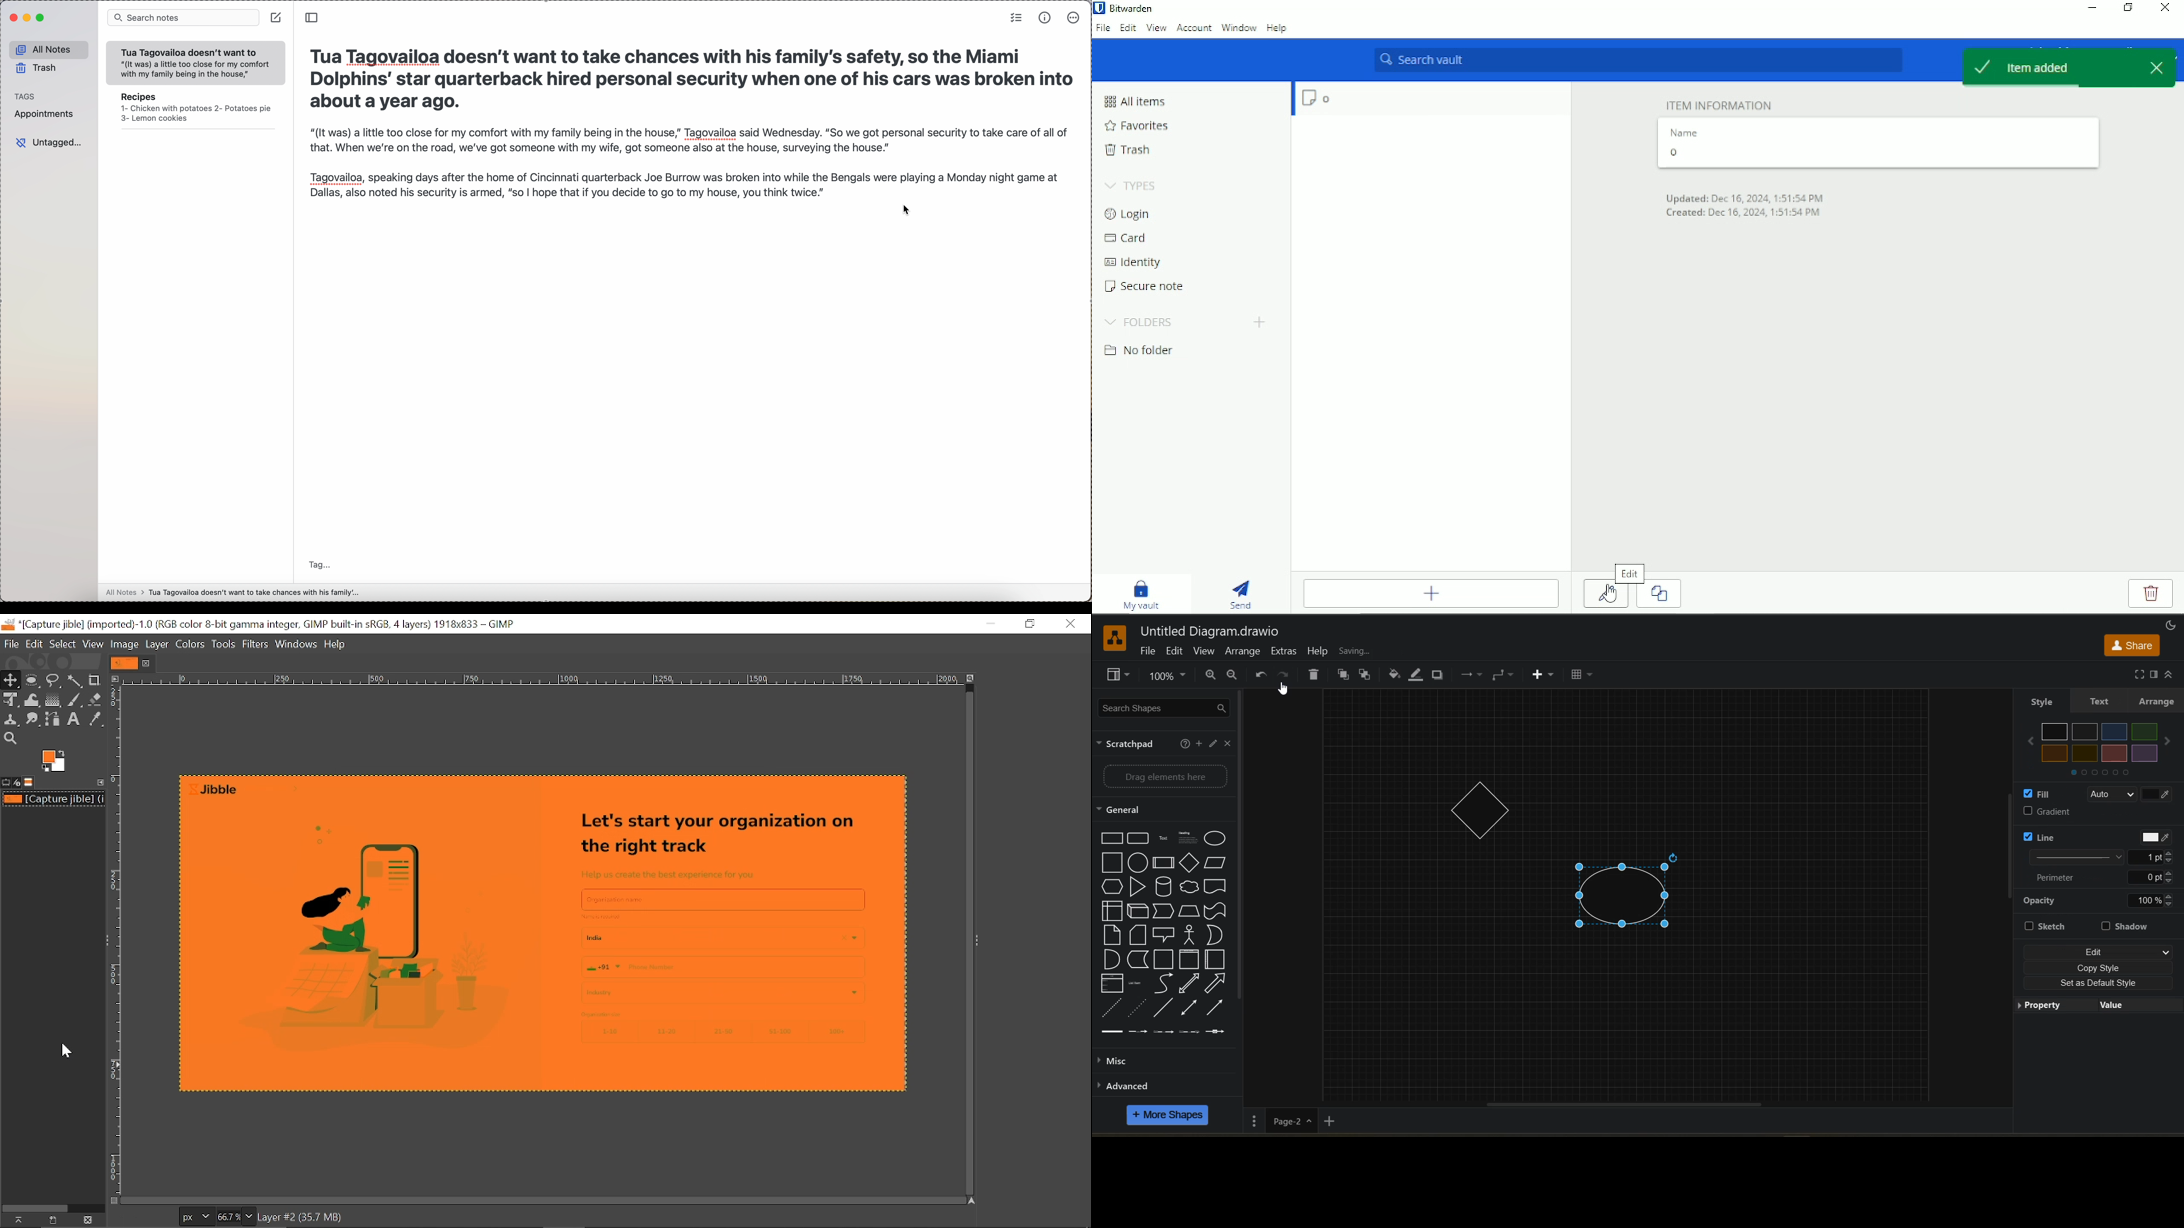 The image size is (2184, 1232). Describe the element at coordinates (1186, 744) in the screenshot. I see `help` at that location.